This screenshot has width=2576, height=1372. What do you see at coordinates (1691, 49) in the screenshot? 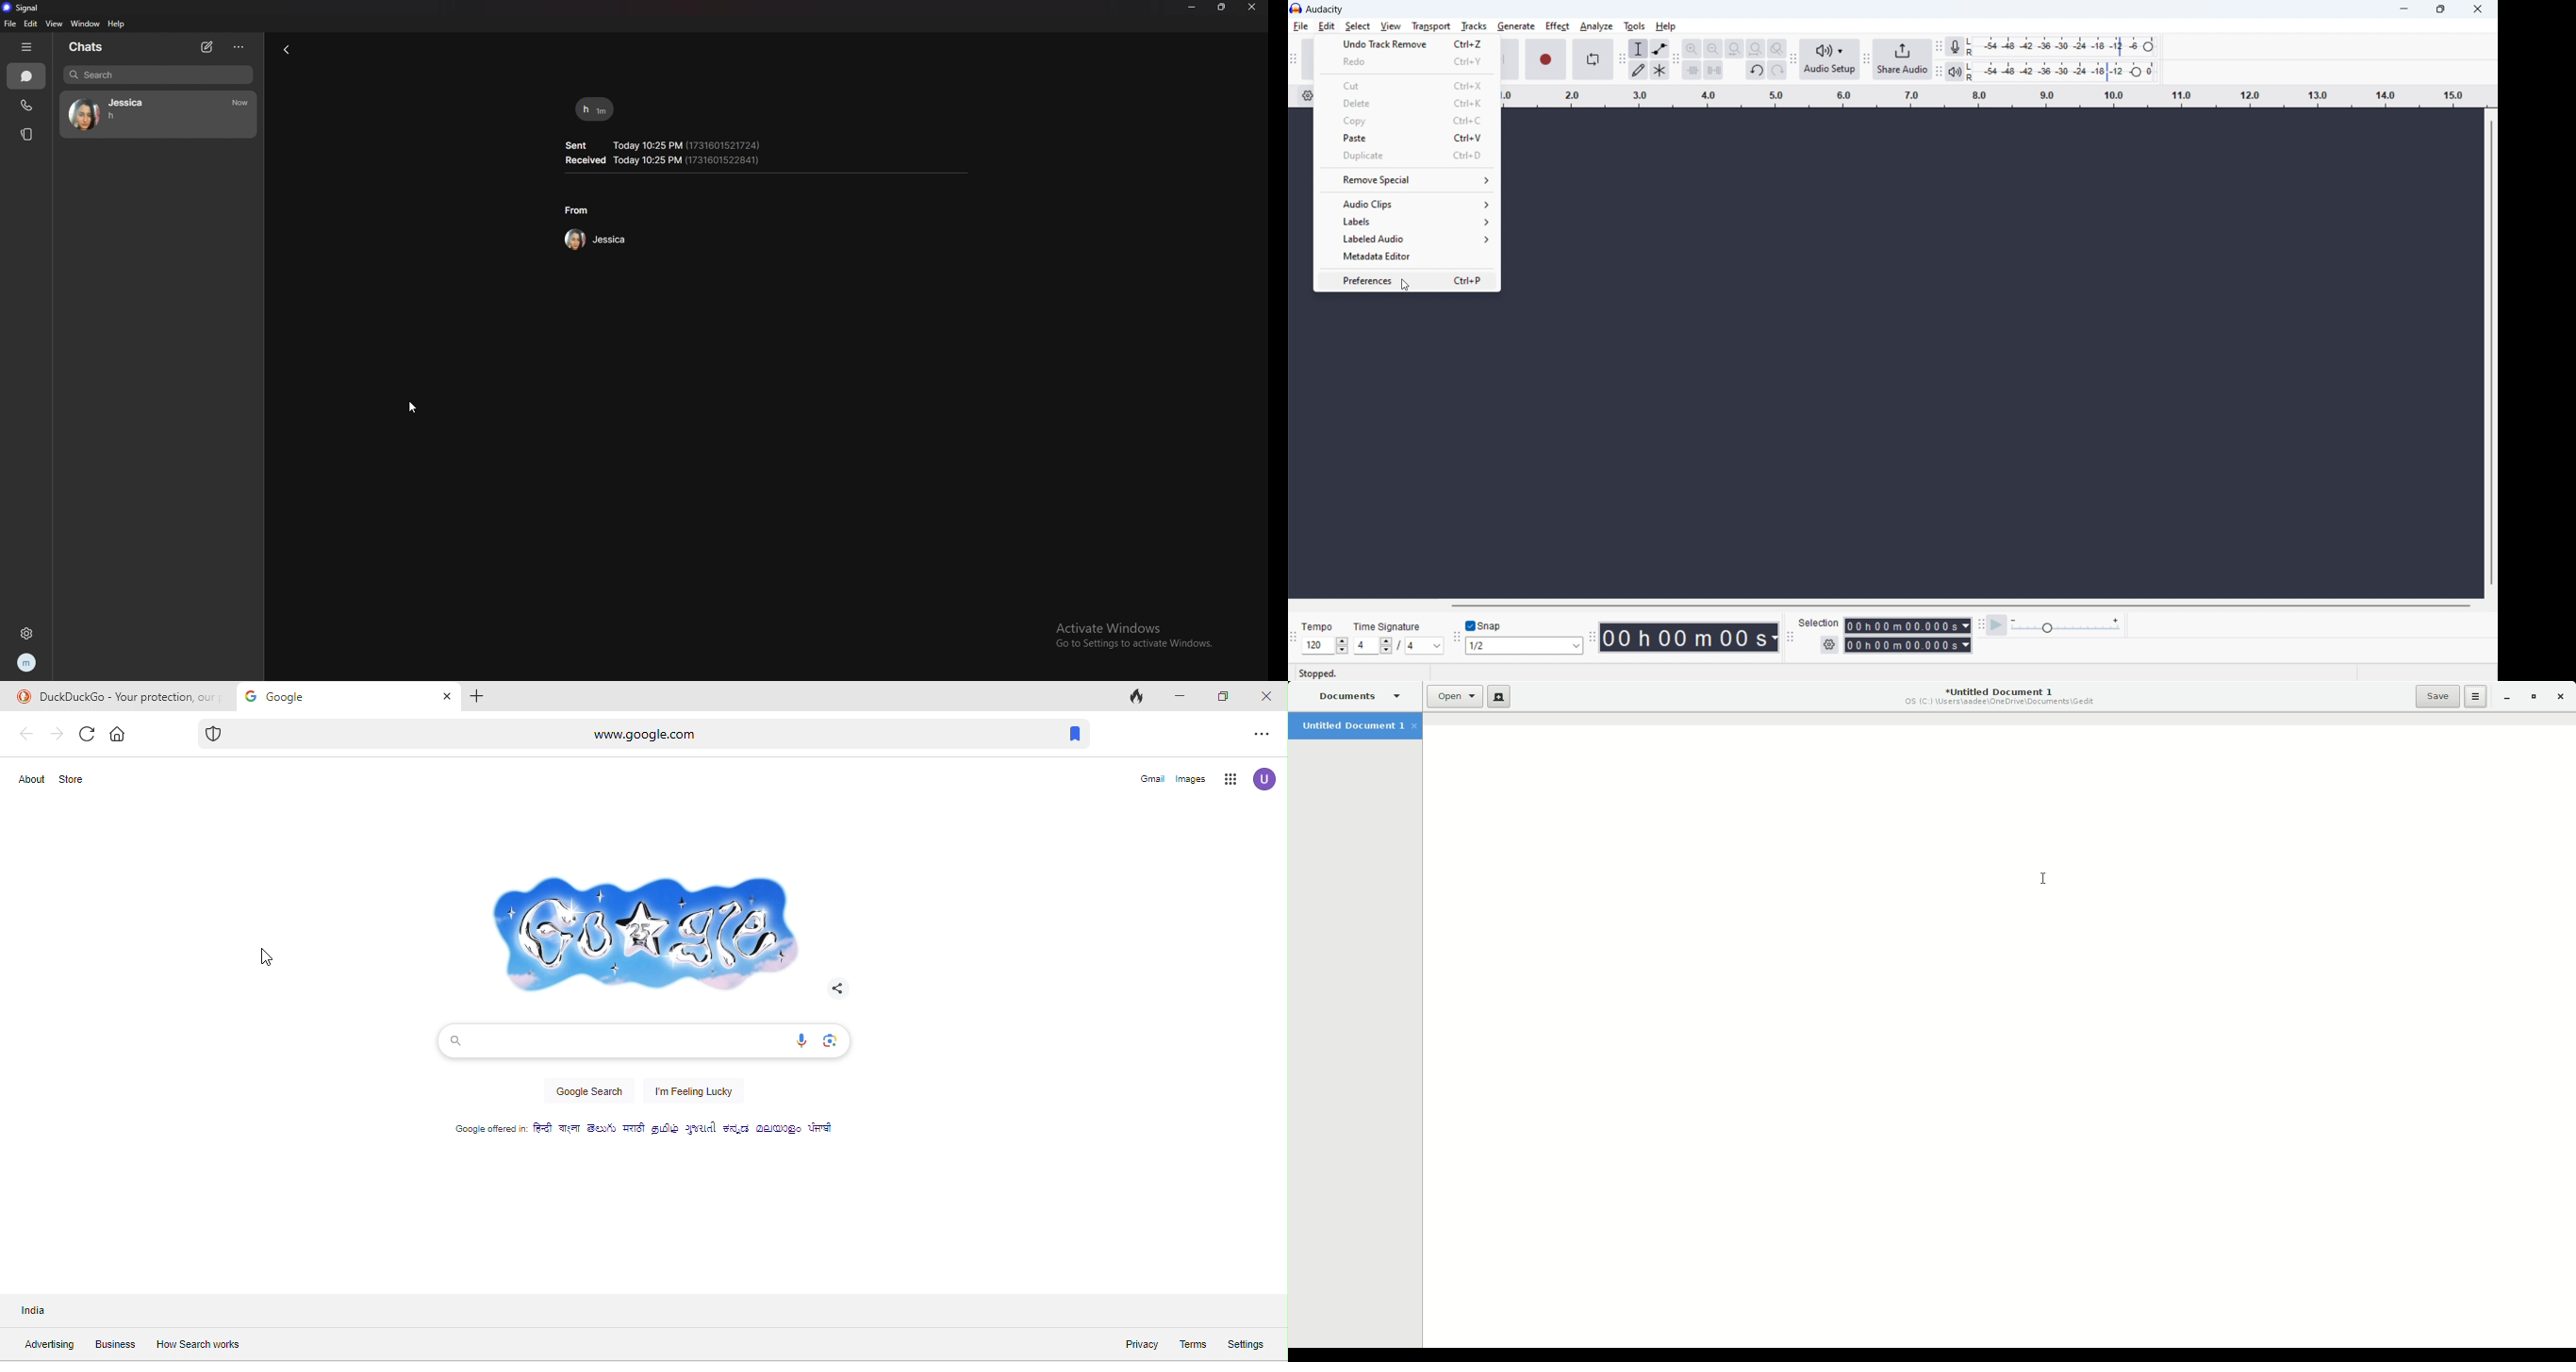
I see `zoom in` at bounding box center [1691, 49].